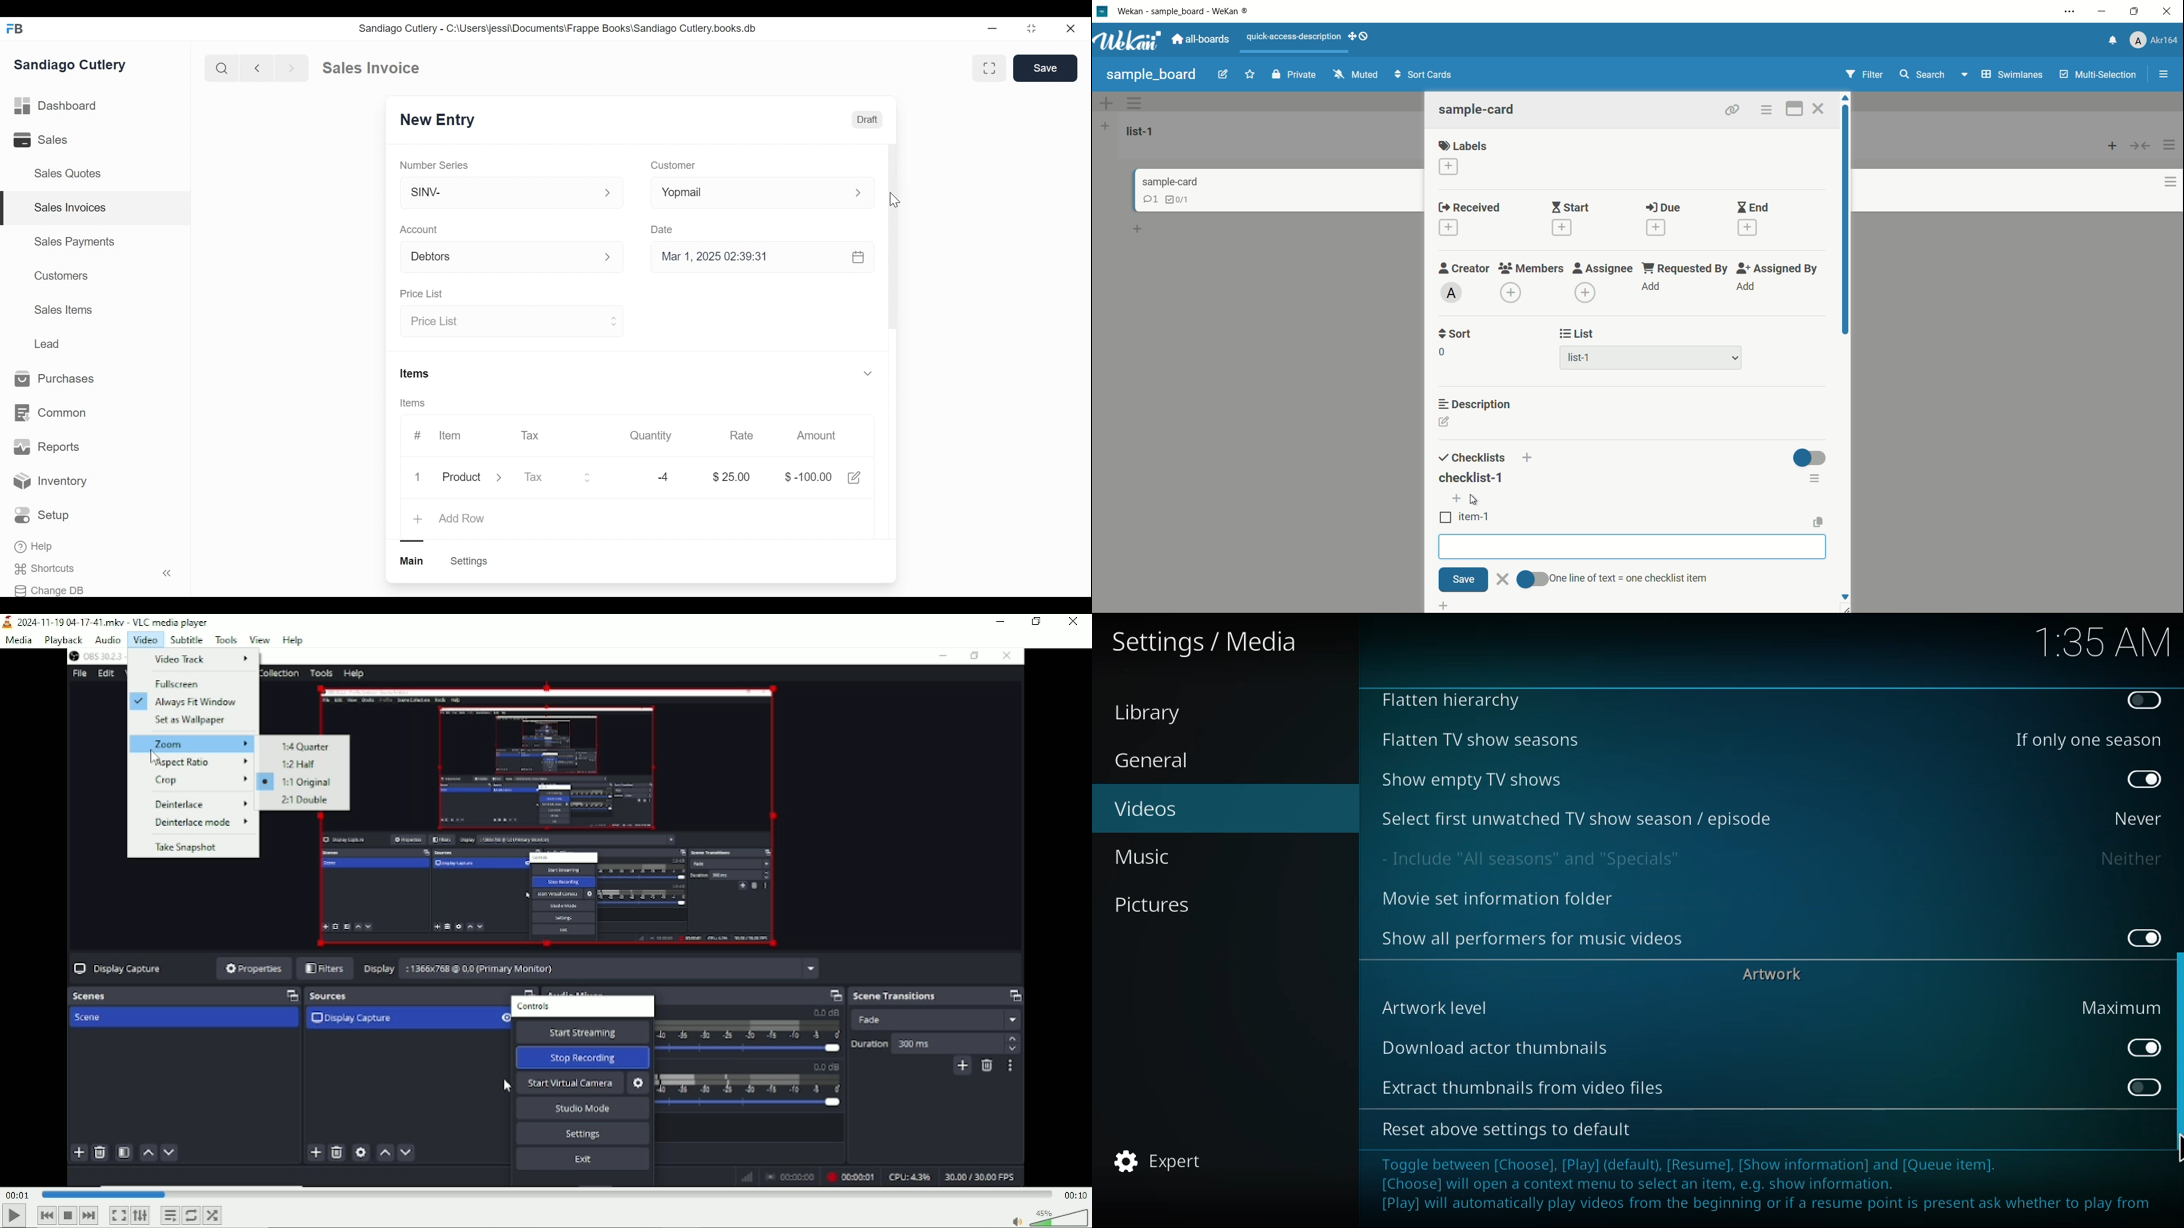 Image resolution: width=2184 pixels, height=1232 pixels. What do you see at coordinates (1478, 740) in the screenshot?
I see `flatten tv show season` at bounding box center [1478, 740].